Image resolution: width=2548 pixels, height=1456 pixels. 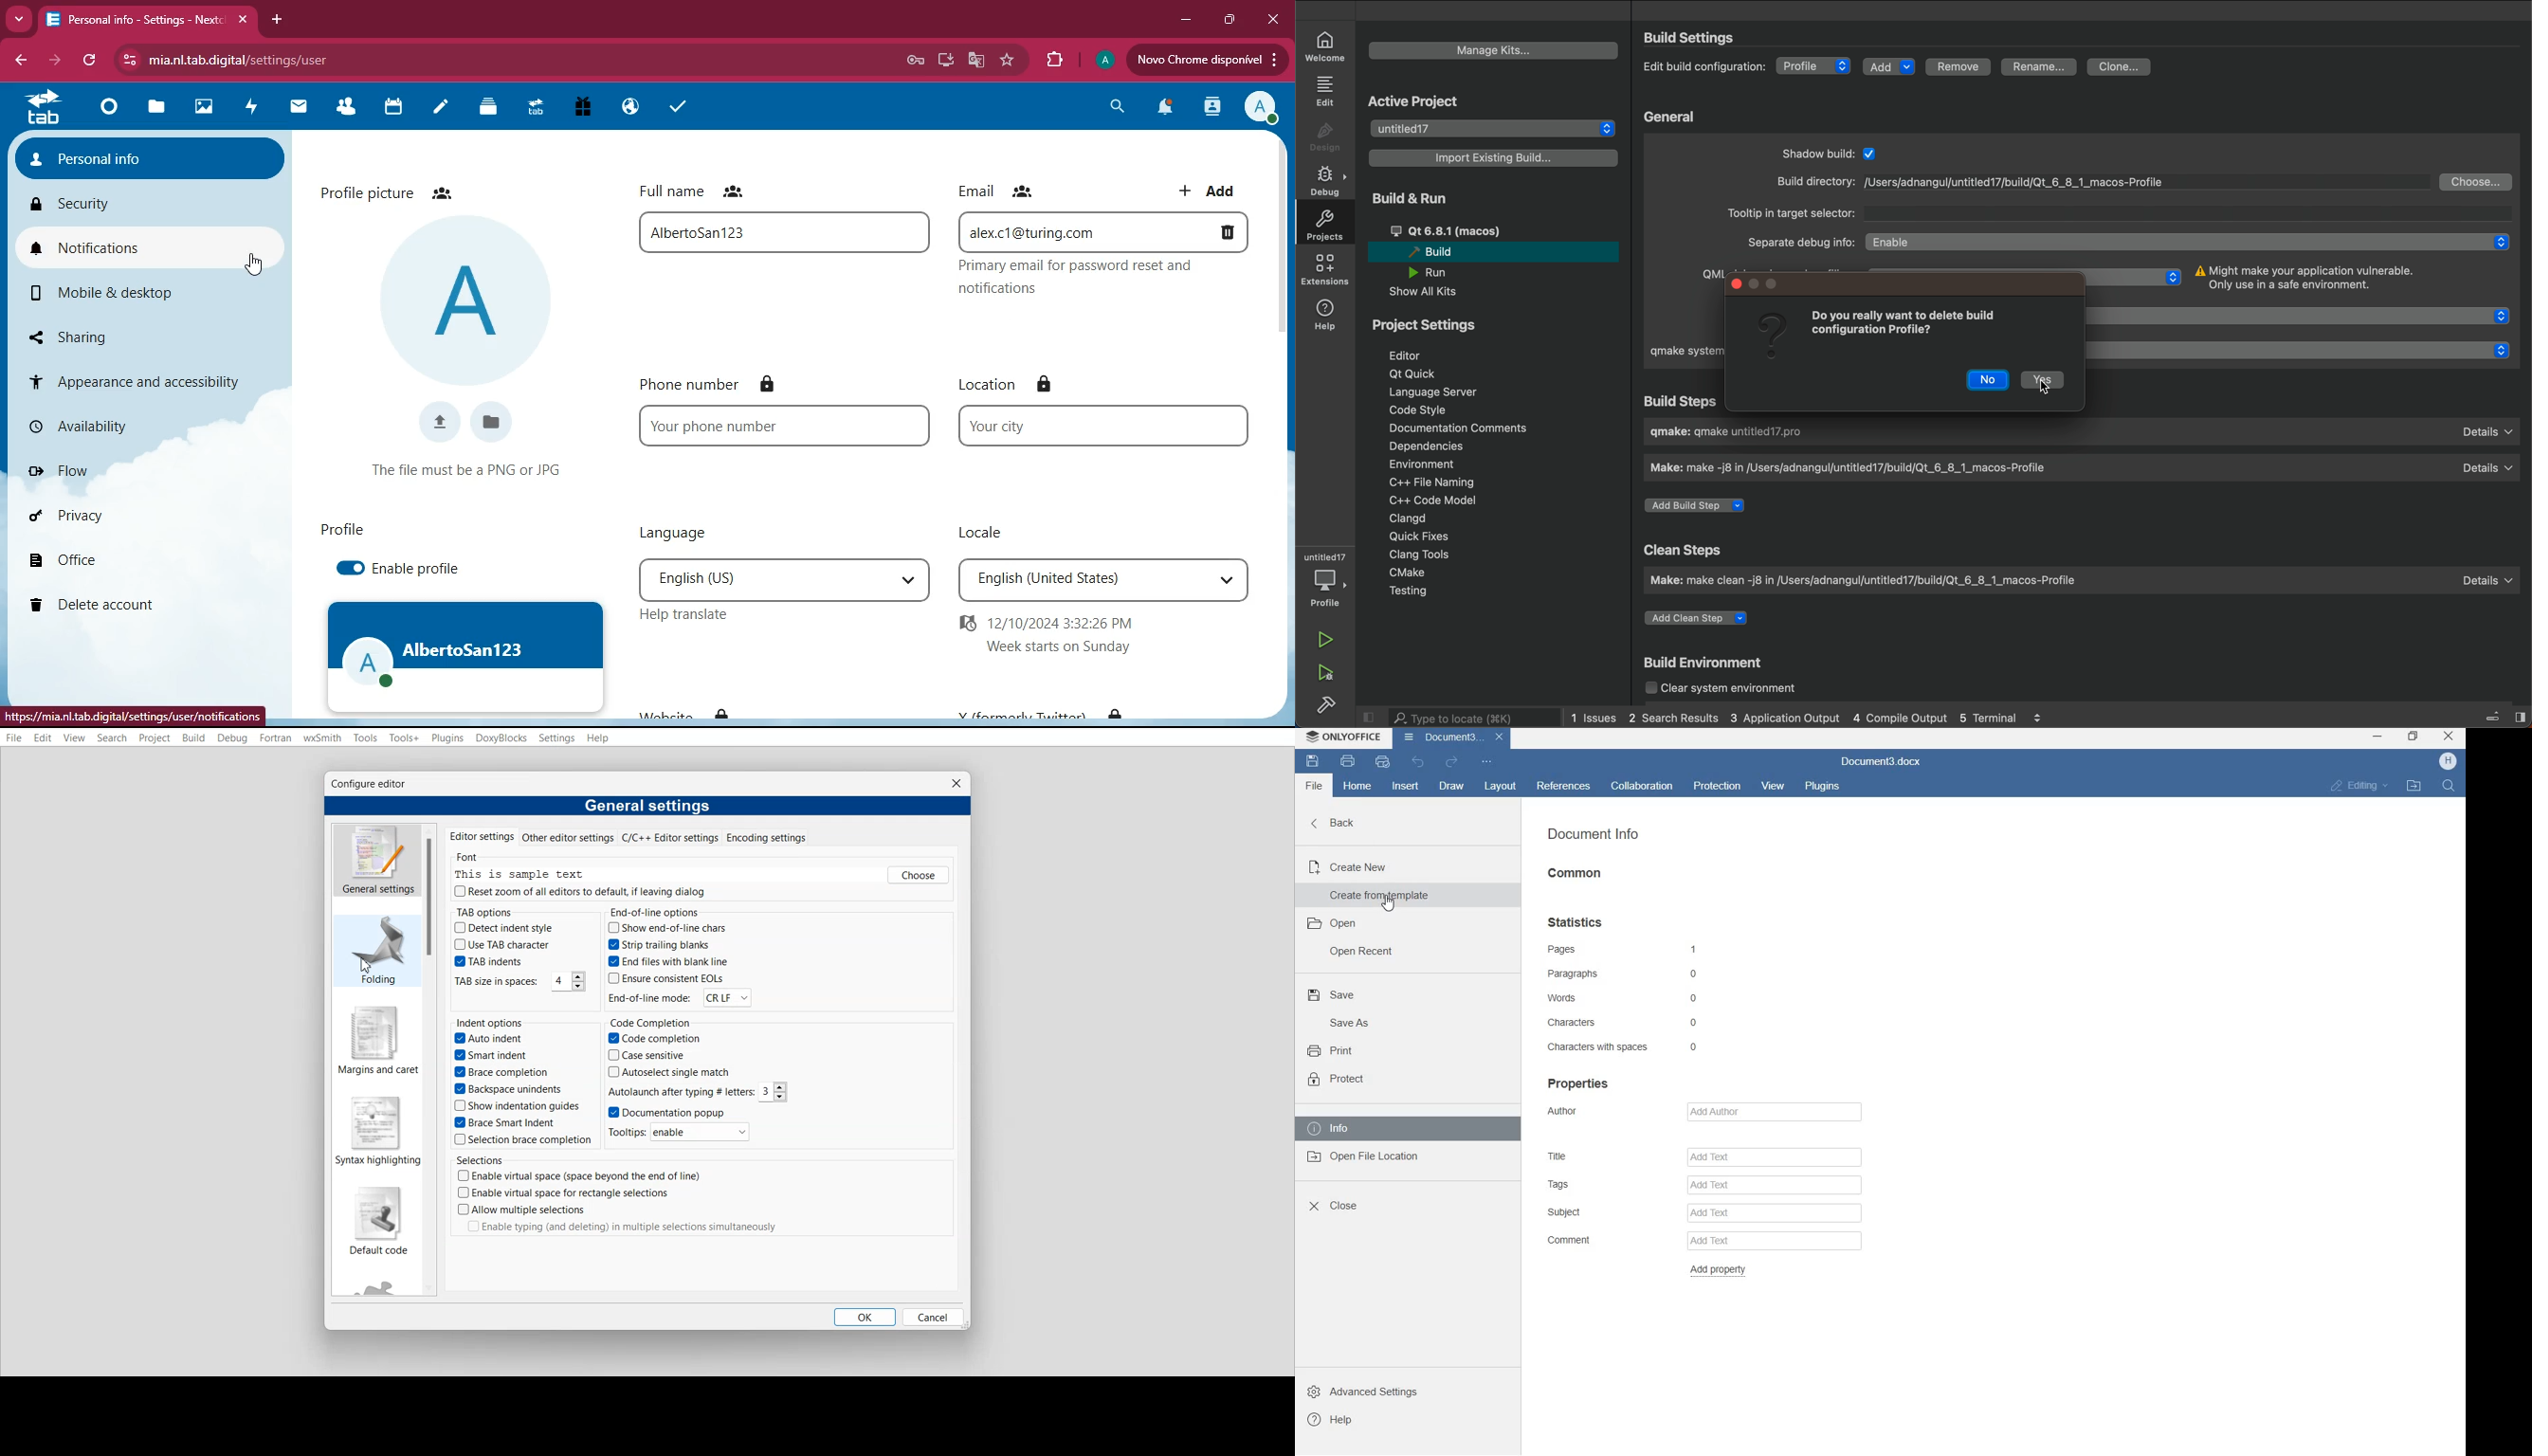 I want to click on forward, so click(x=47, y=61).